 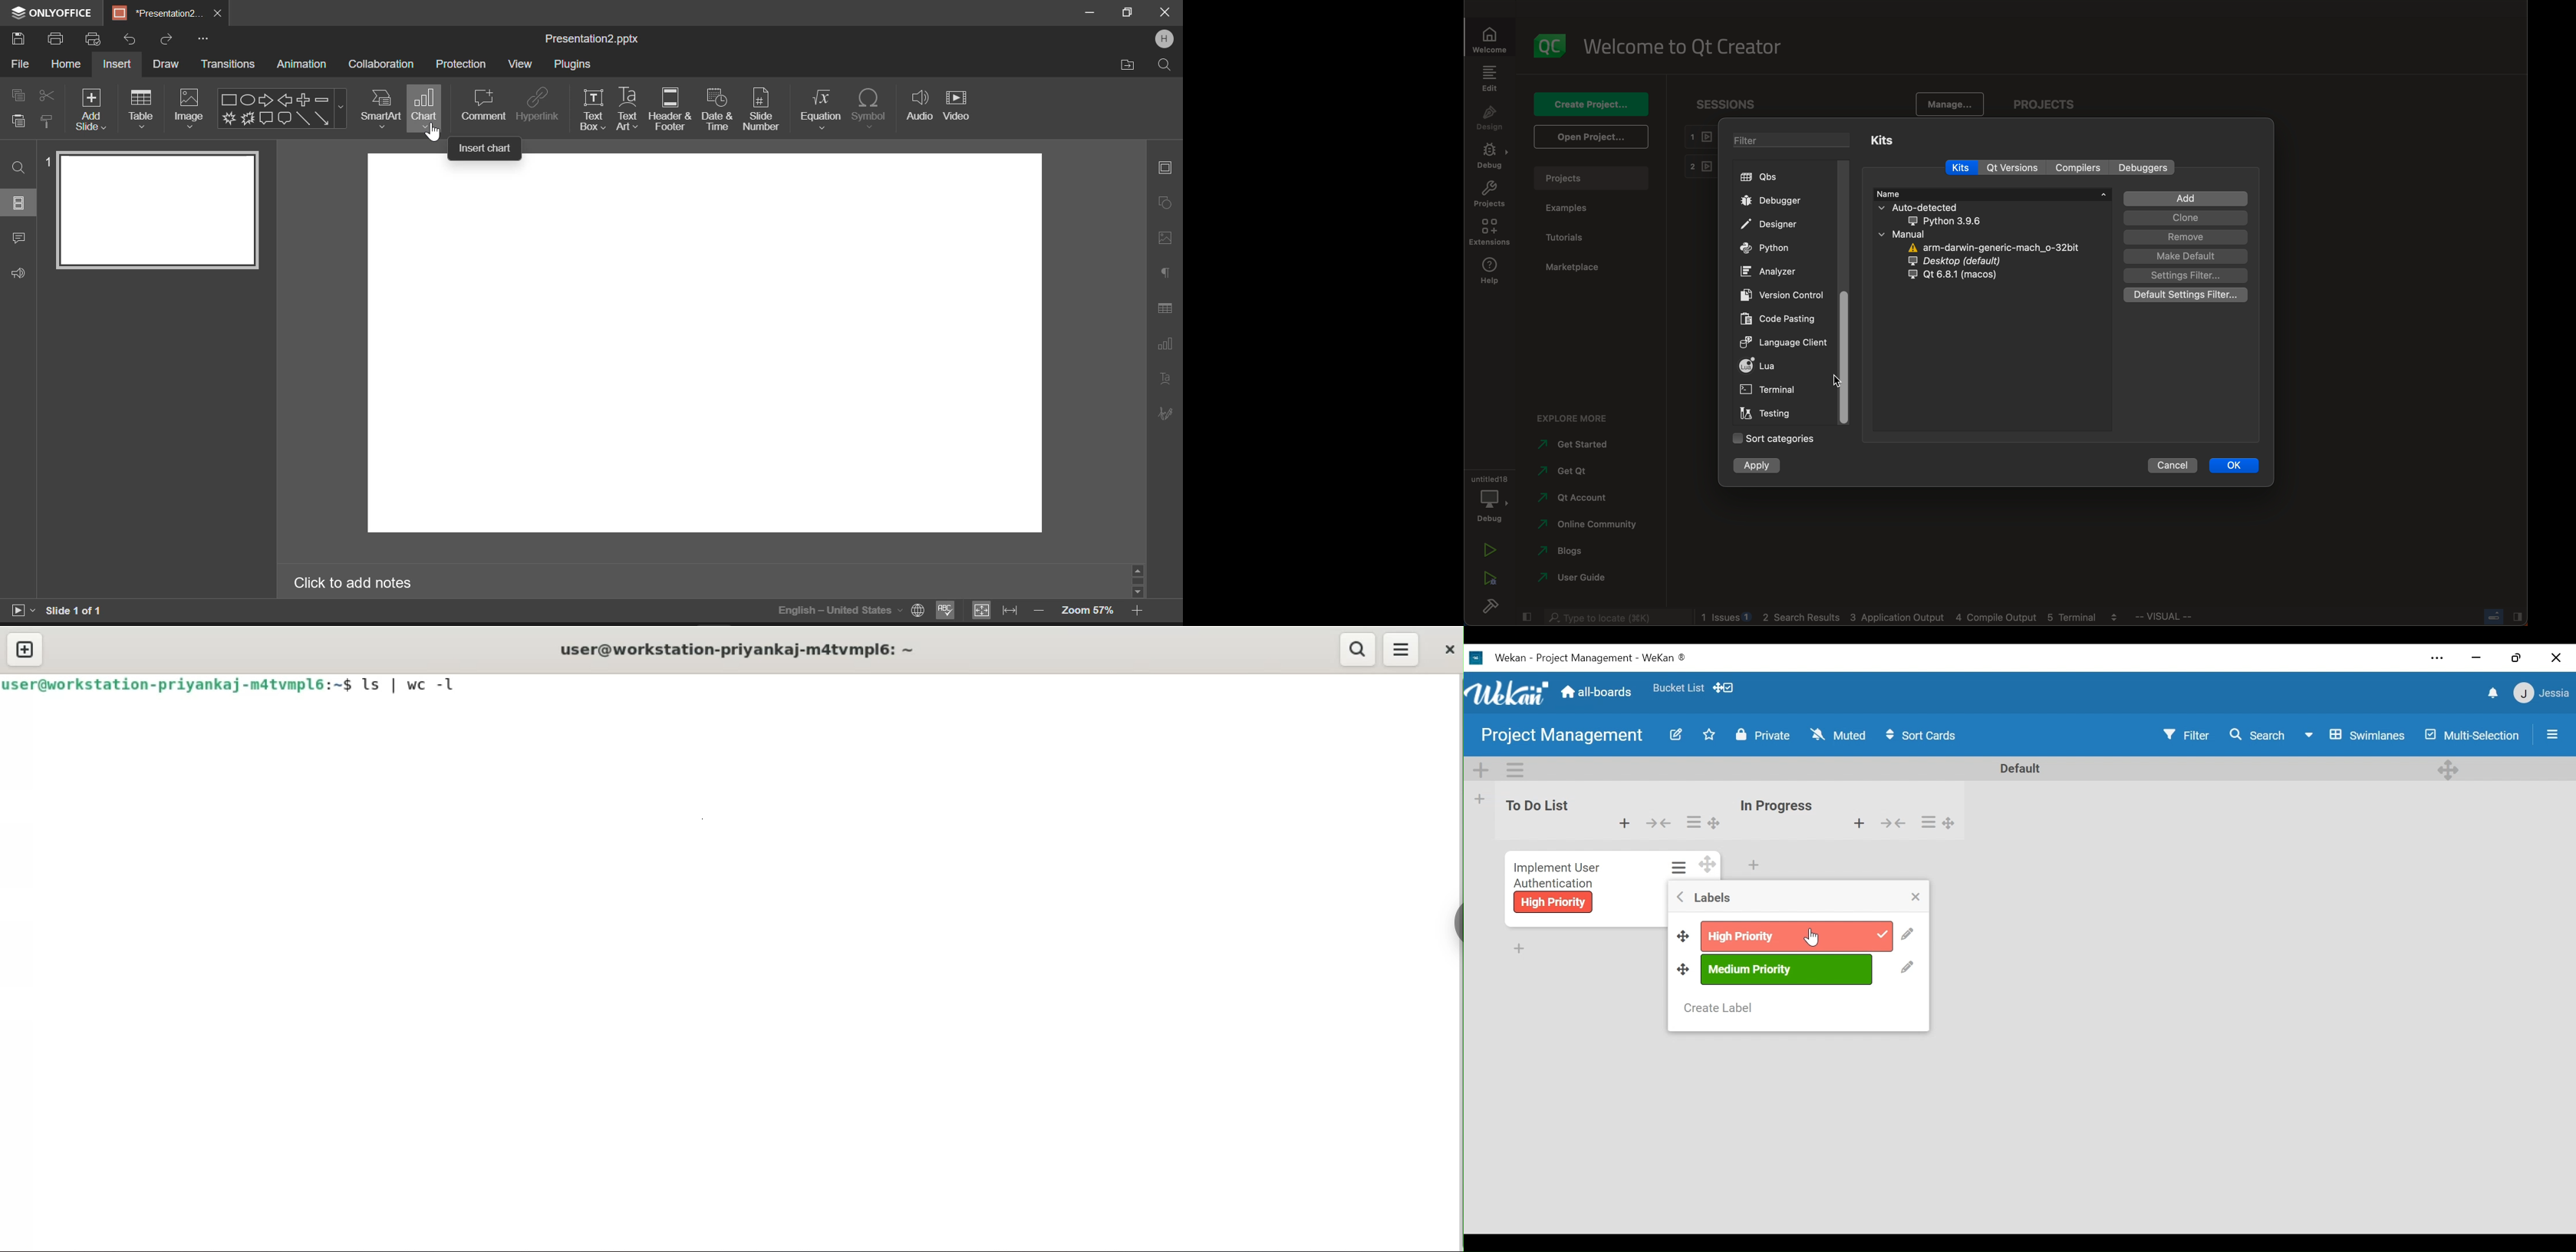 I want to click on projects, so click(x=1490, y=195).